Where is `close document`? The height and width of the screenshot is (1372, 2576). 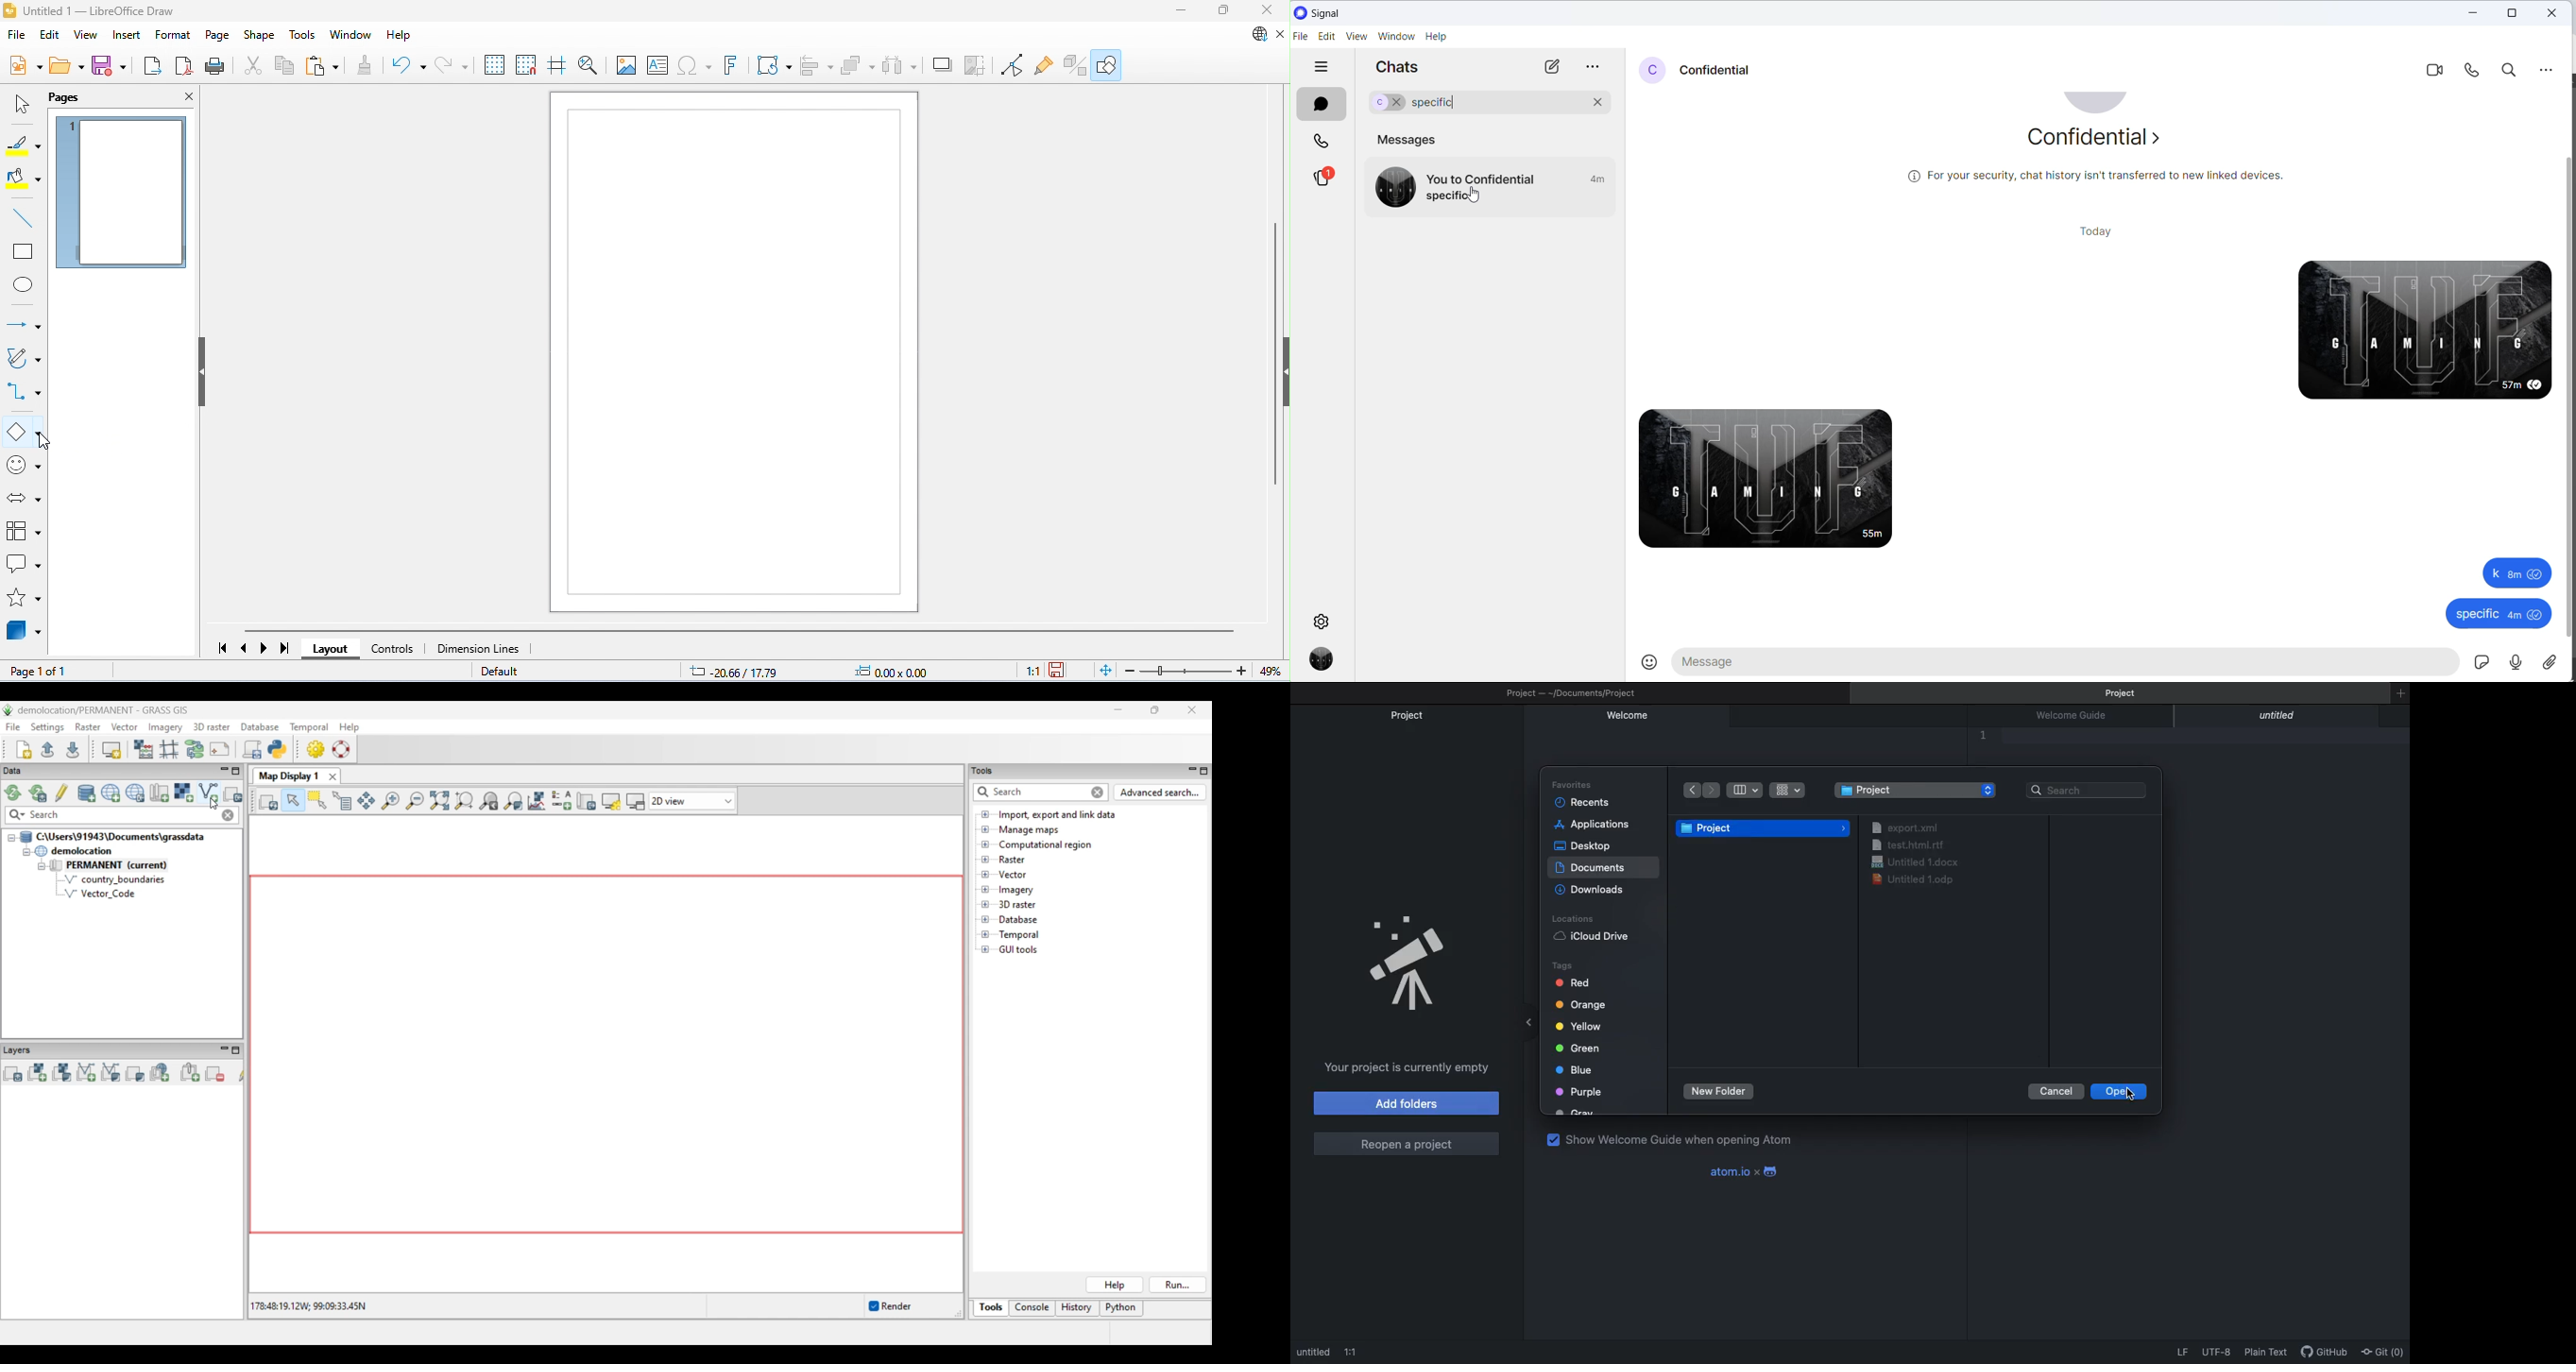
close document is located at coordinates (1281, 34).